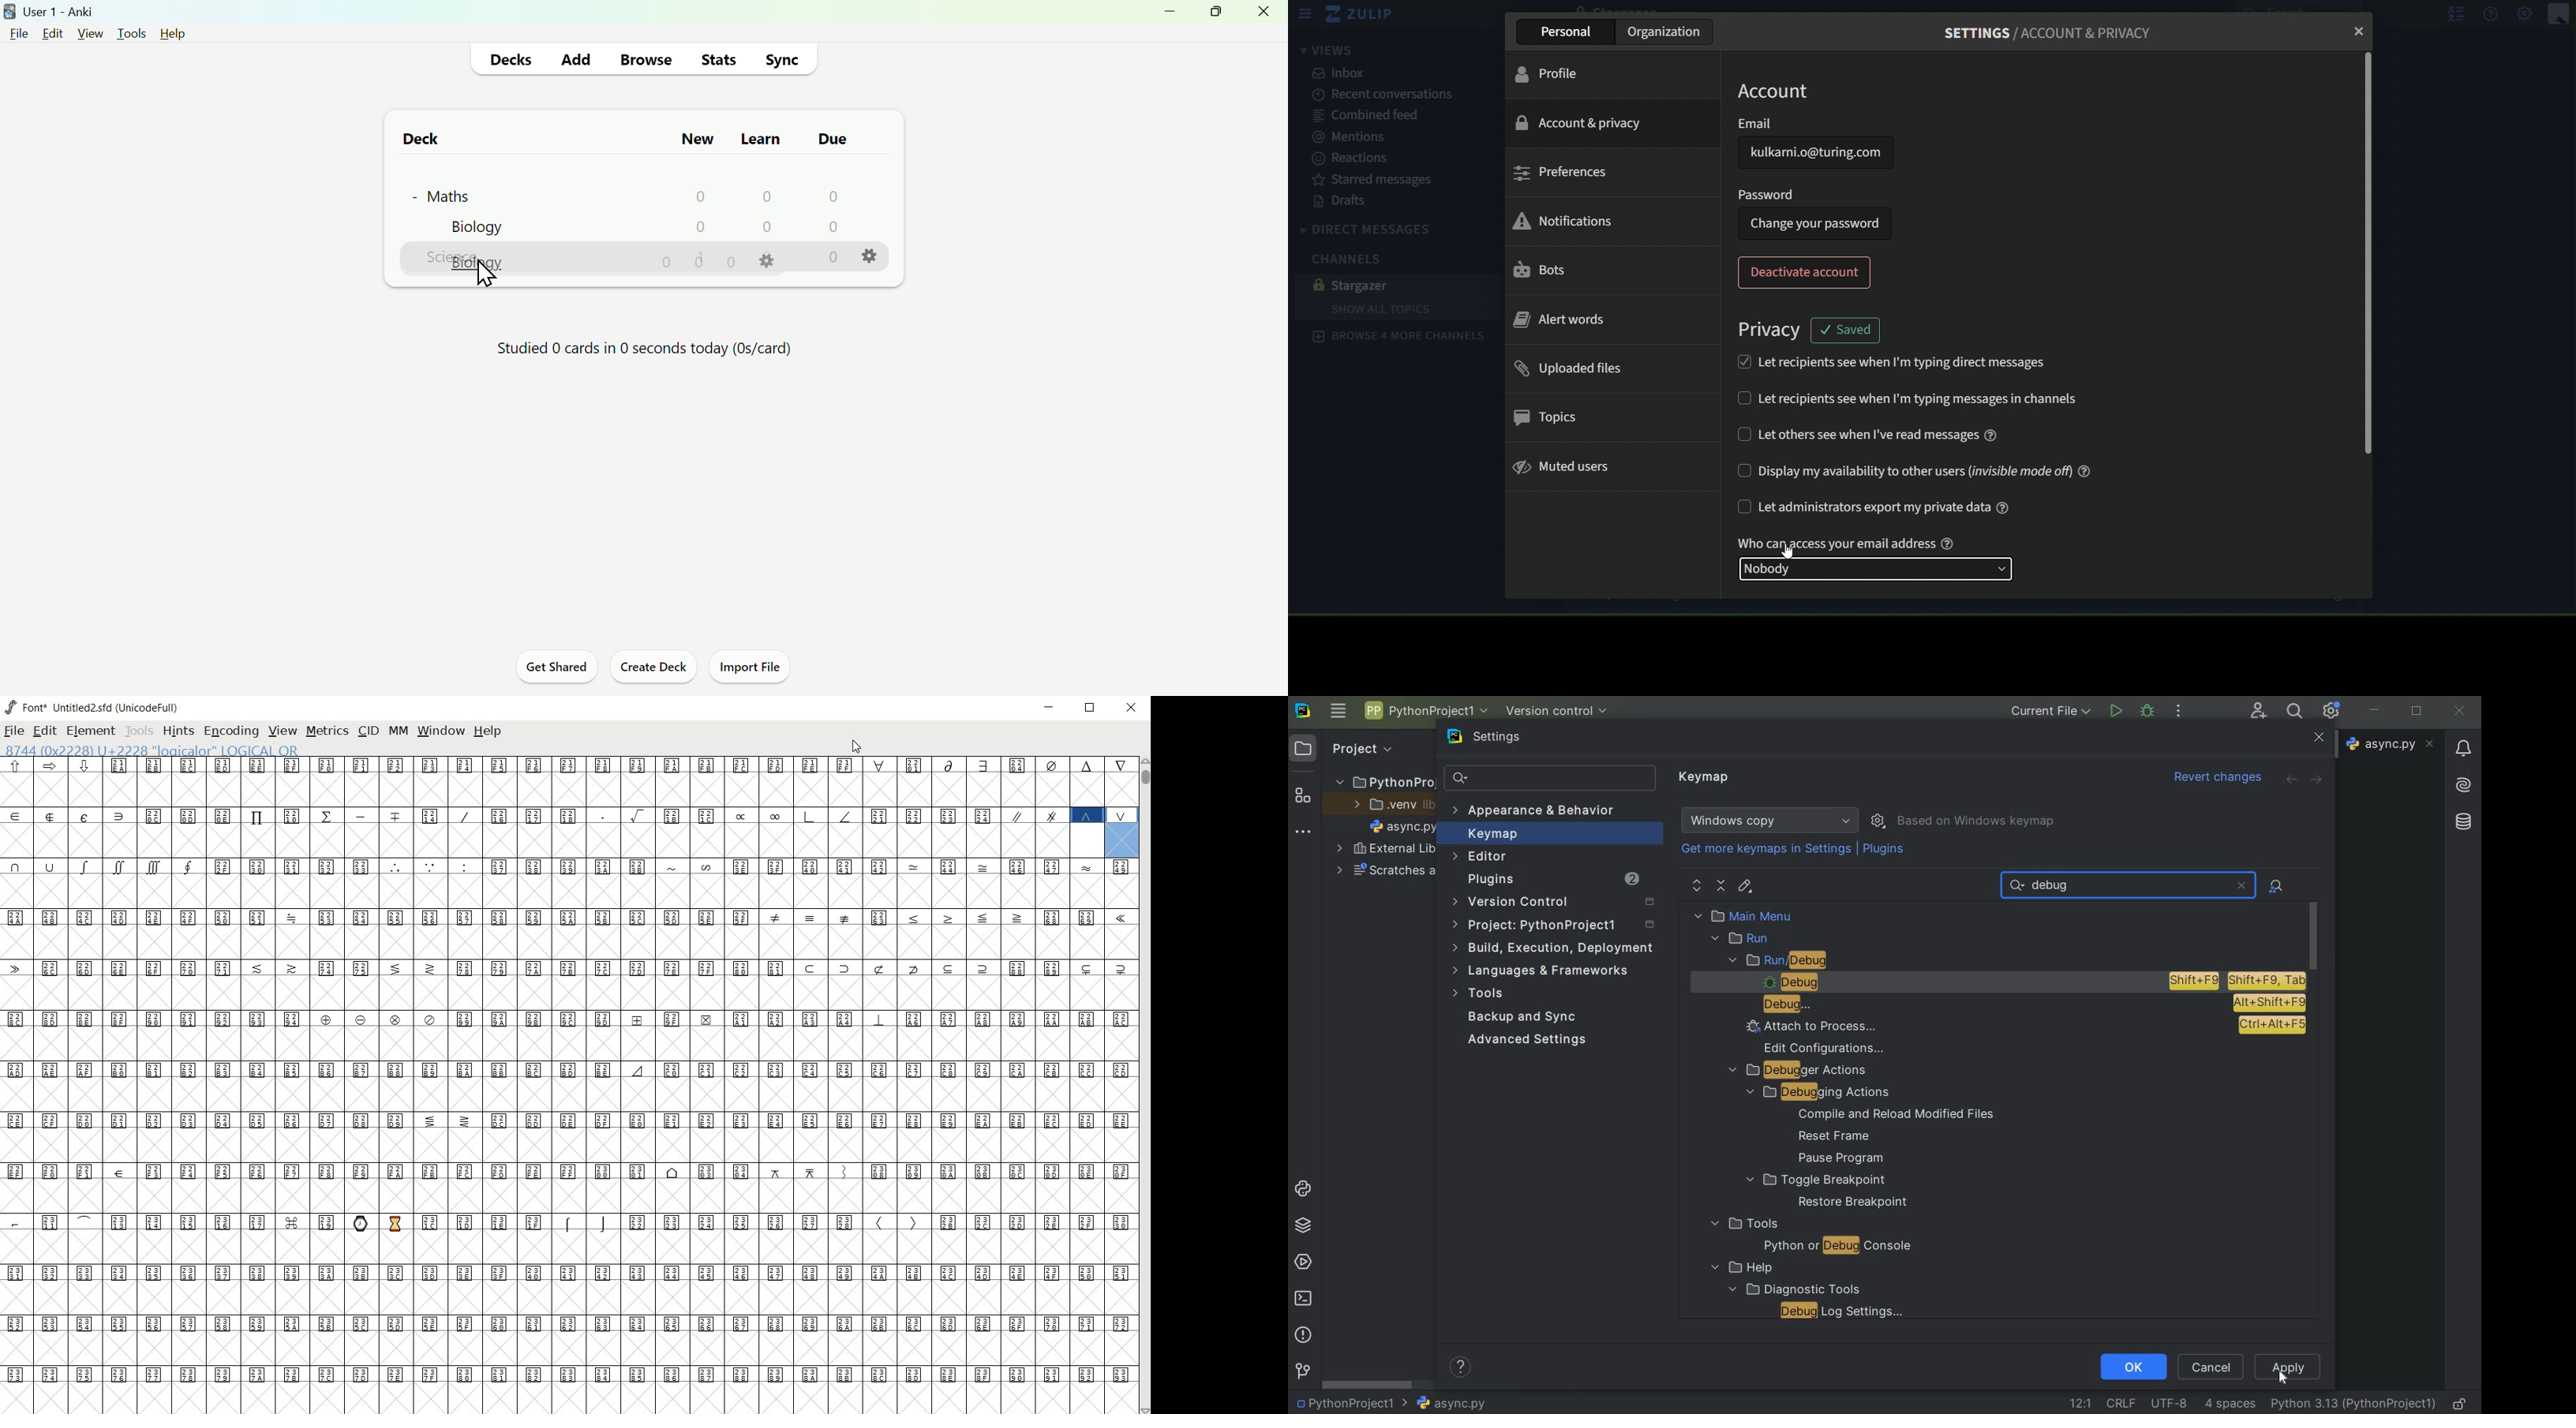 The width and height of the screenshot is (2576, 1428). What do you see at coordinates (2278, 886) in the screenshot?
I see `file actions by shortcuts` at bounding box center [2278, 886].